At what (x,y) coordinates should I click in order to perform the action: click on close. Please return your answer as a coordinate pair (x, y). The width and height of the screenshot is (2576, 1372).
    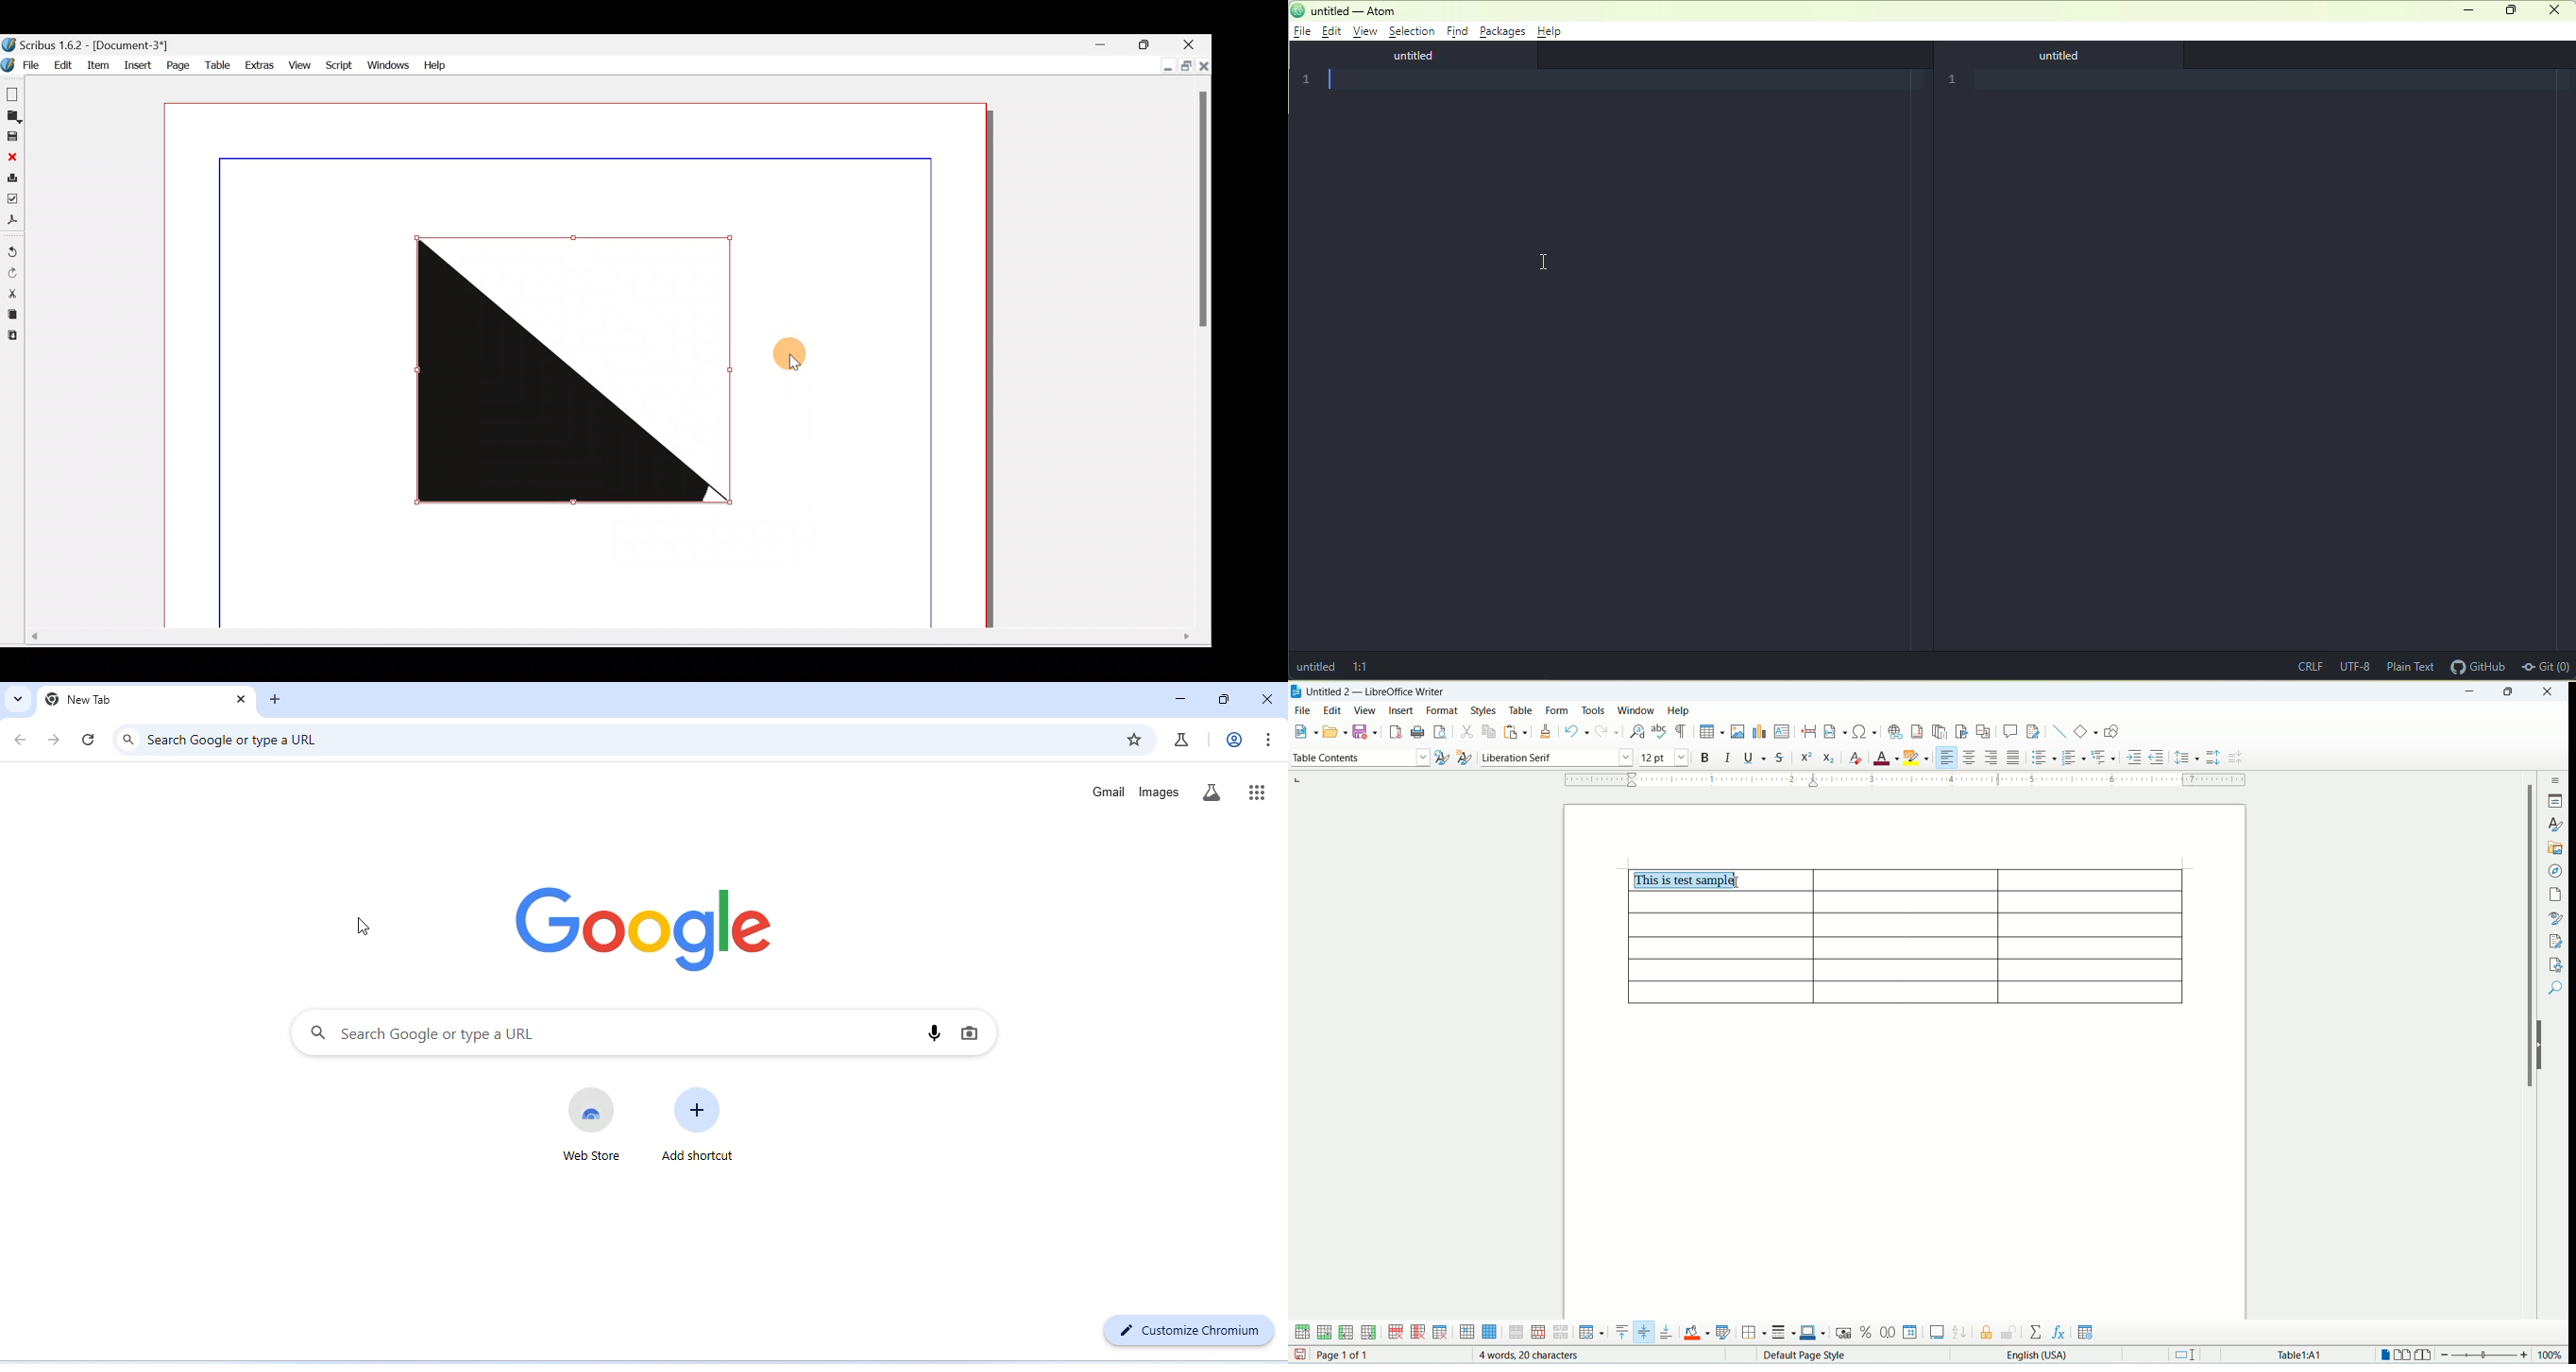
    Looking at the image, I should click on (1266, 697).